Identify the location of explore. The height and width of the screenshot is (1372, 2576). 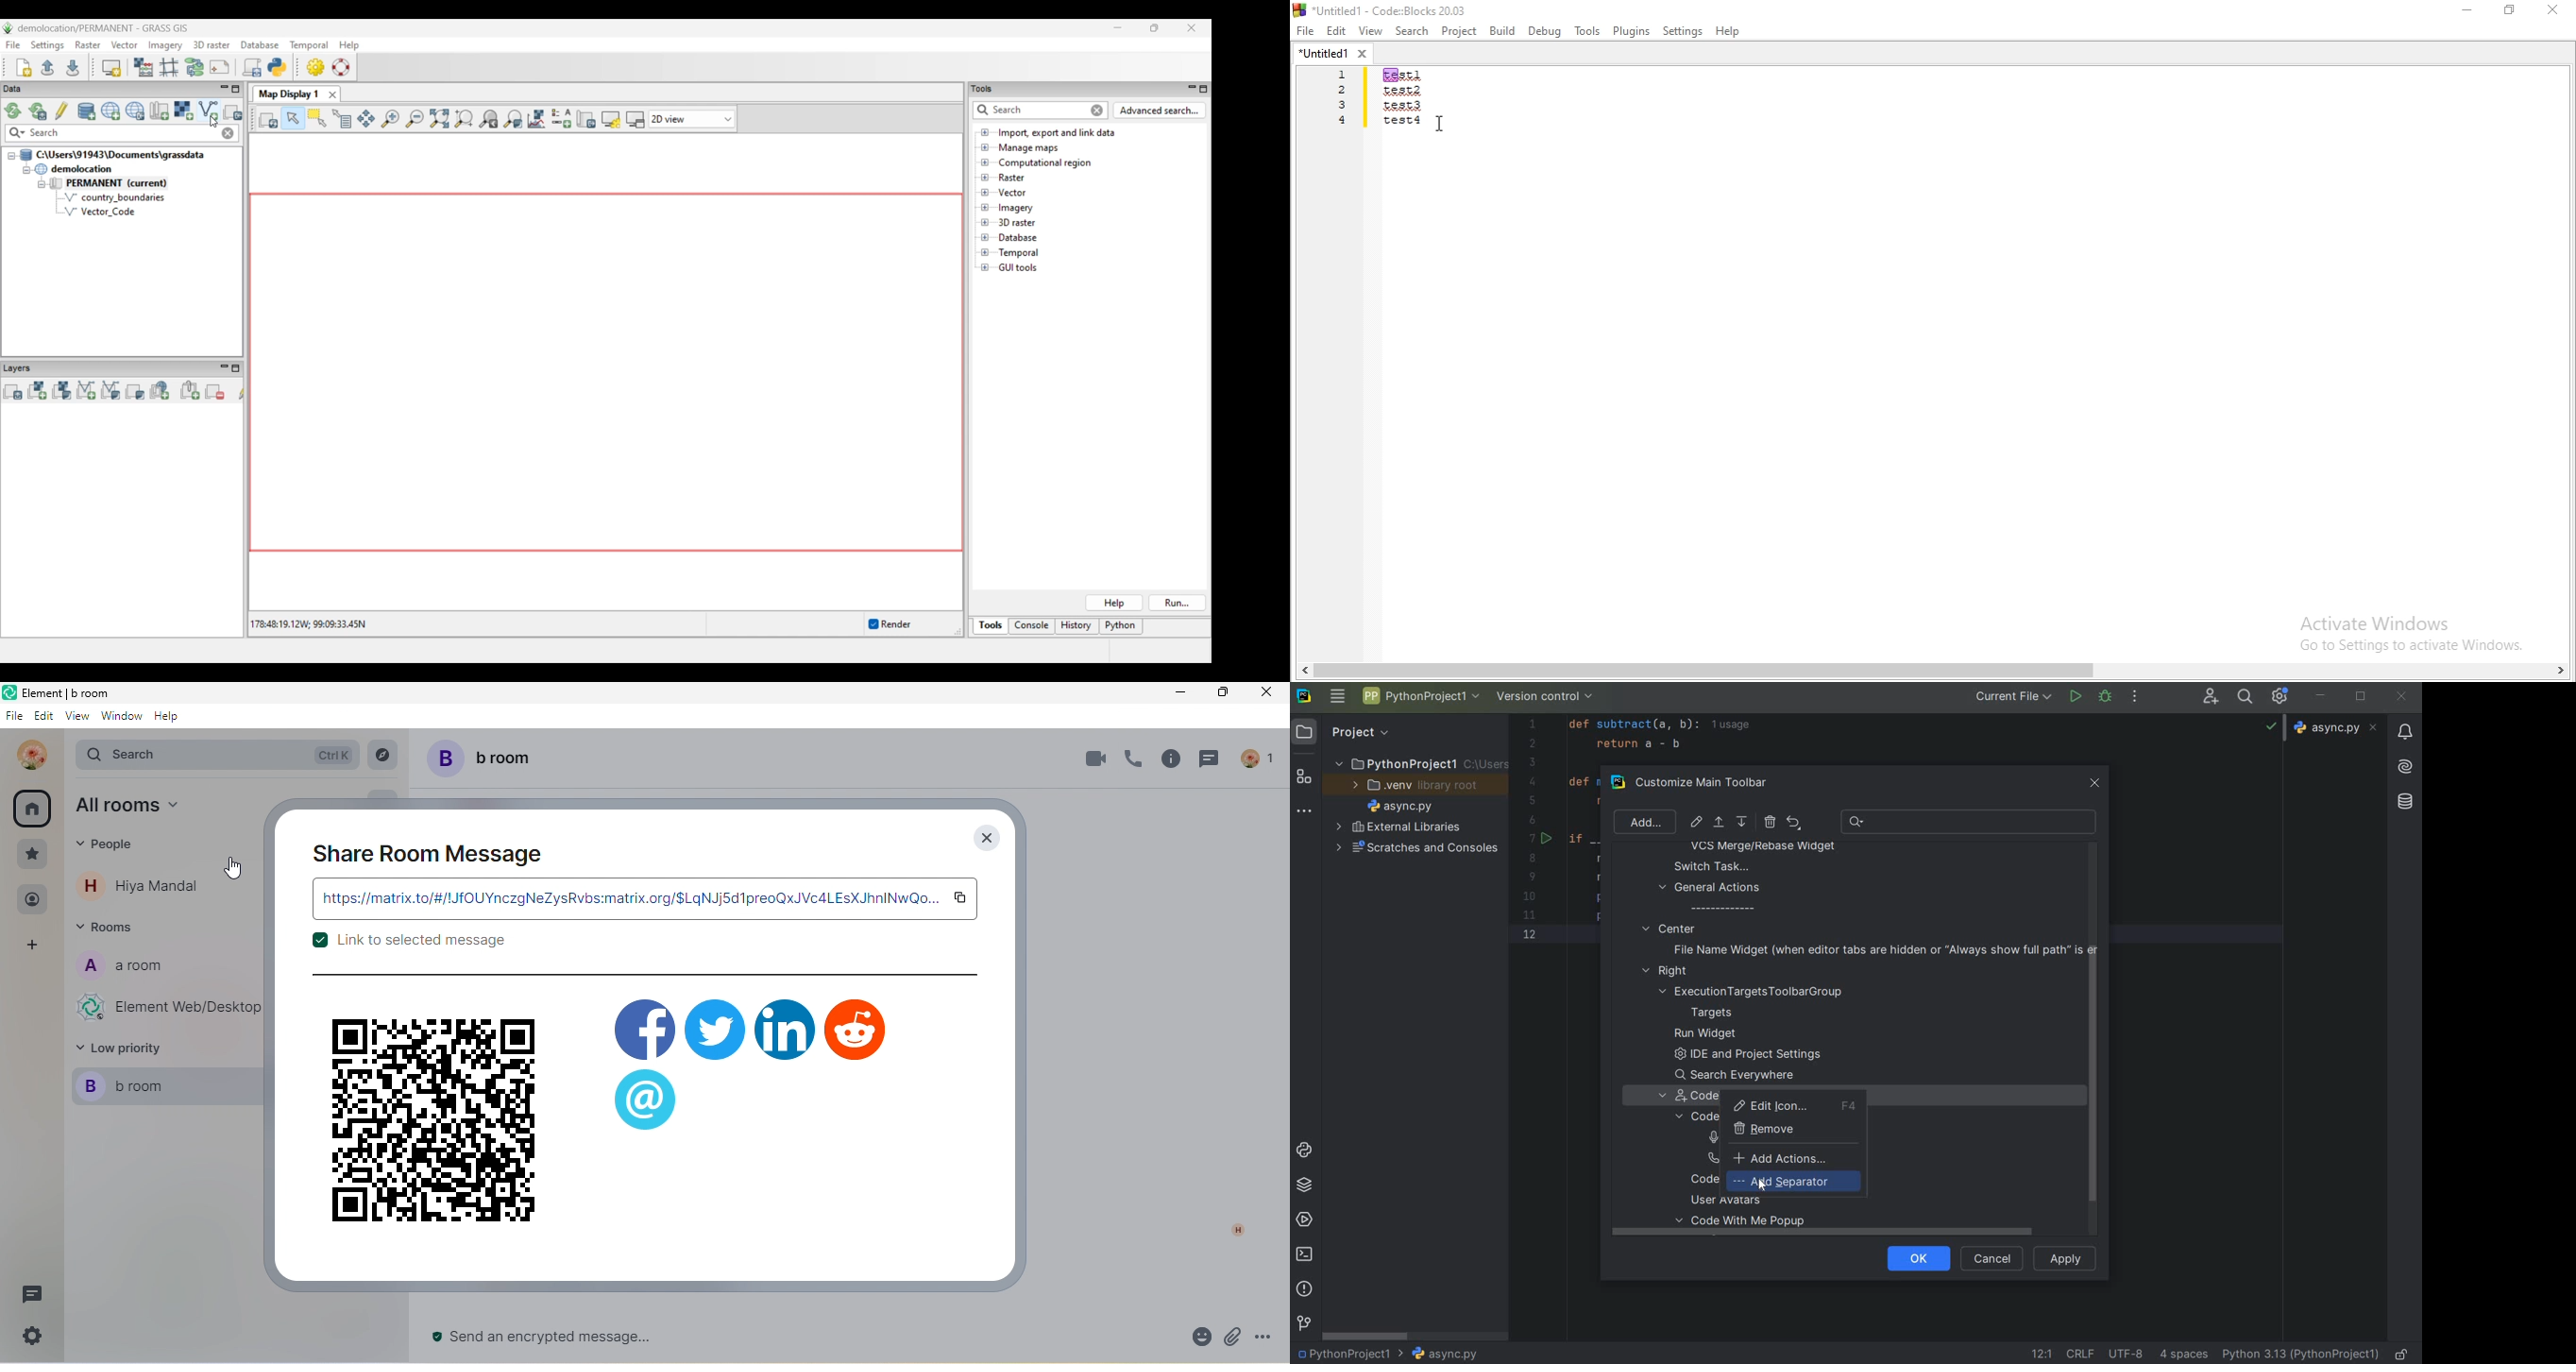
(383, 755).